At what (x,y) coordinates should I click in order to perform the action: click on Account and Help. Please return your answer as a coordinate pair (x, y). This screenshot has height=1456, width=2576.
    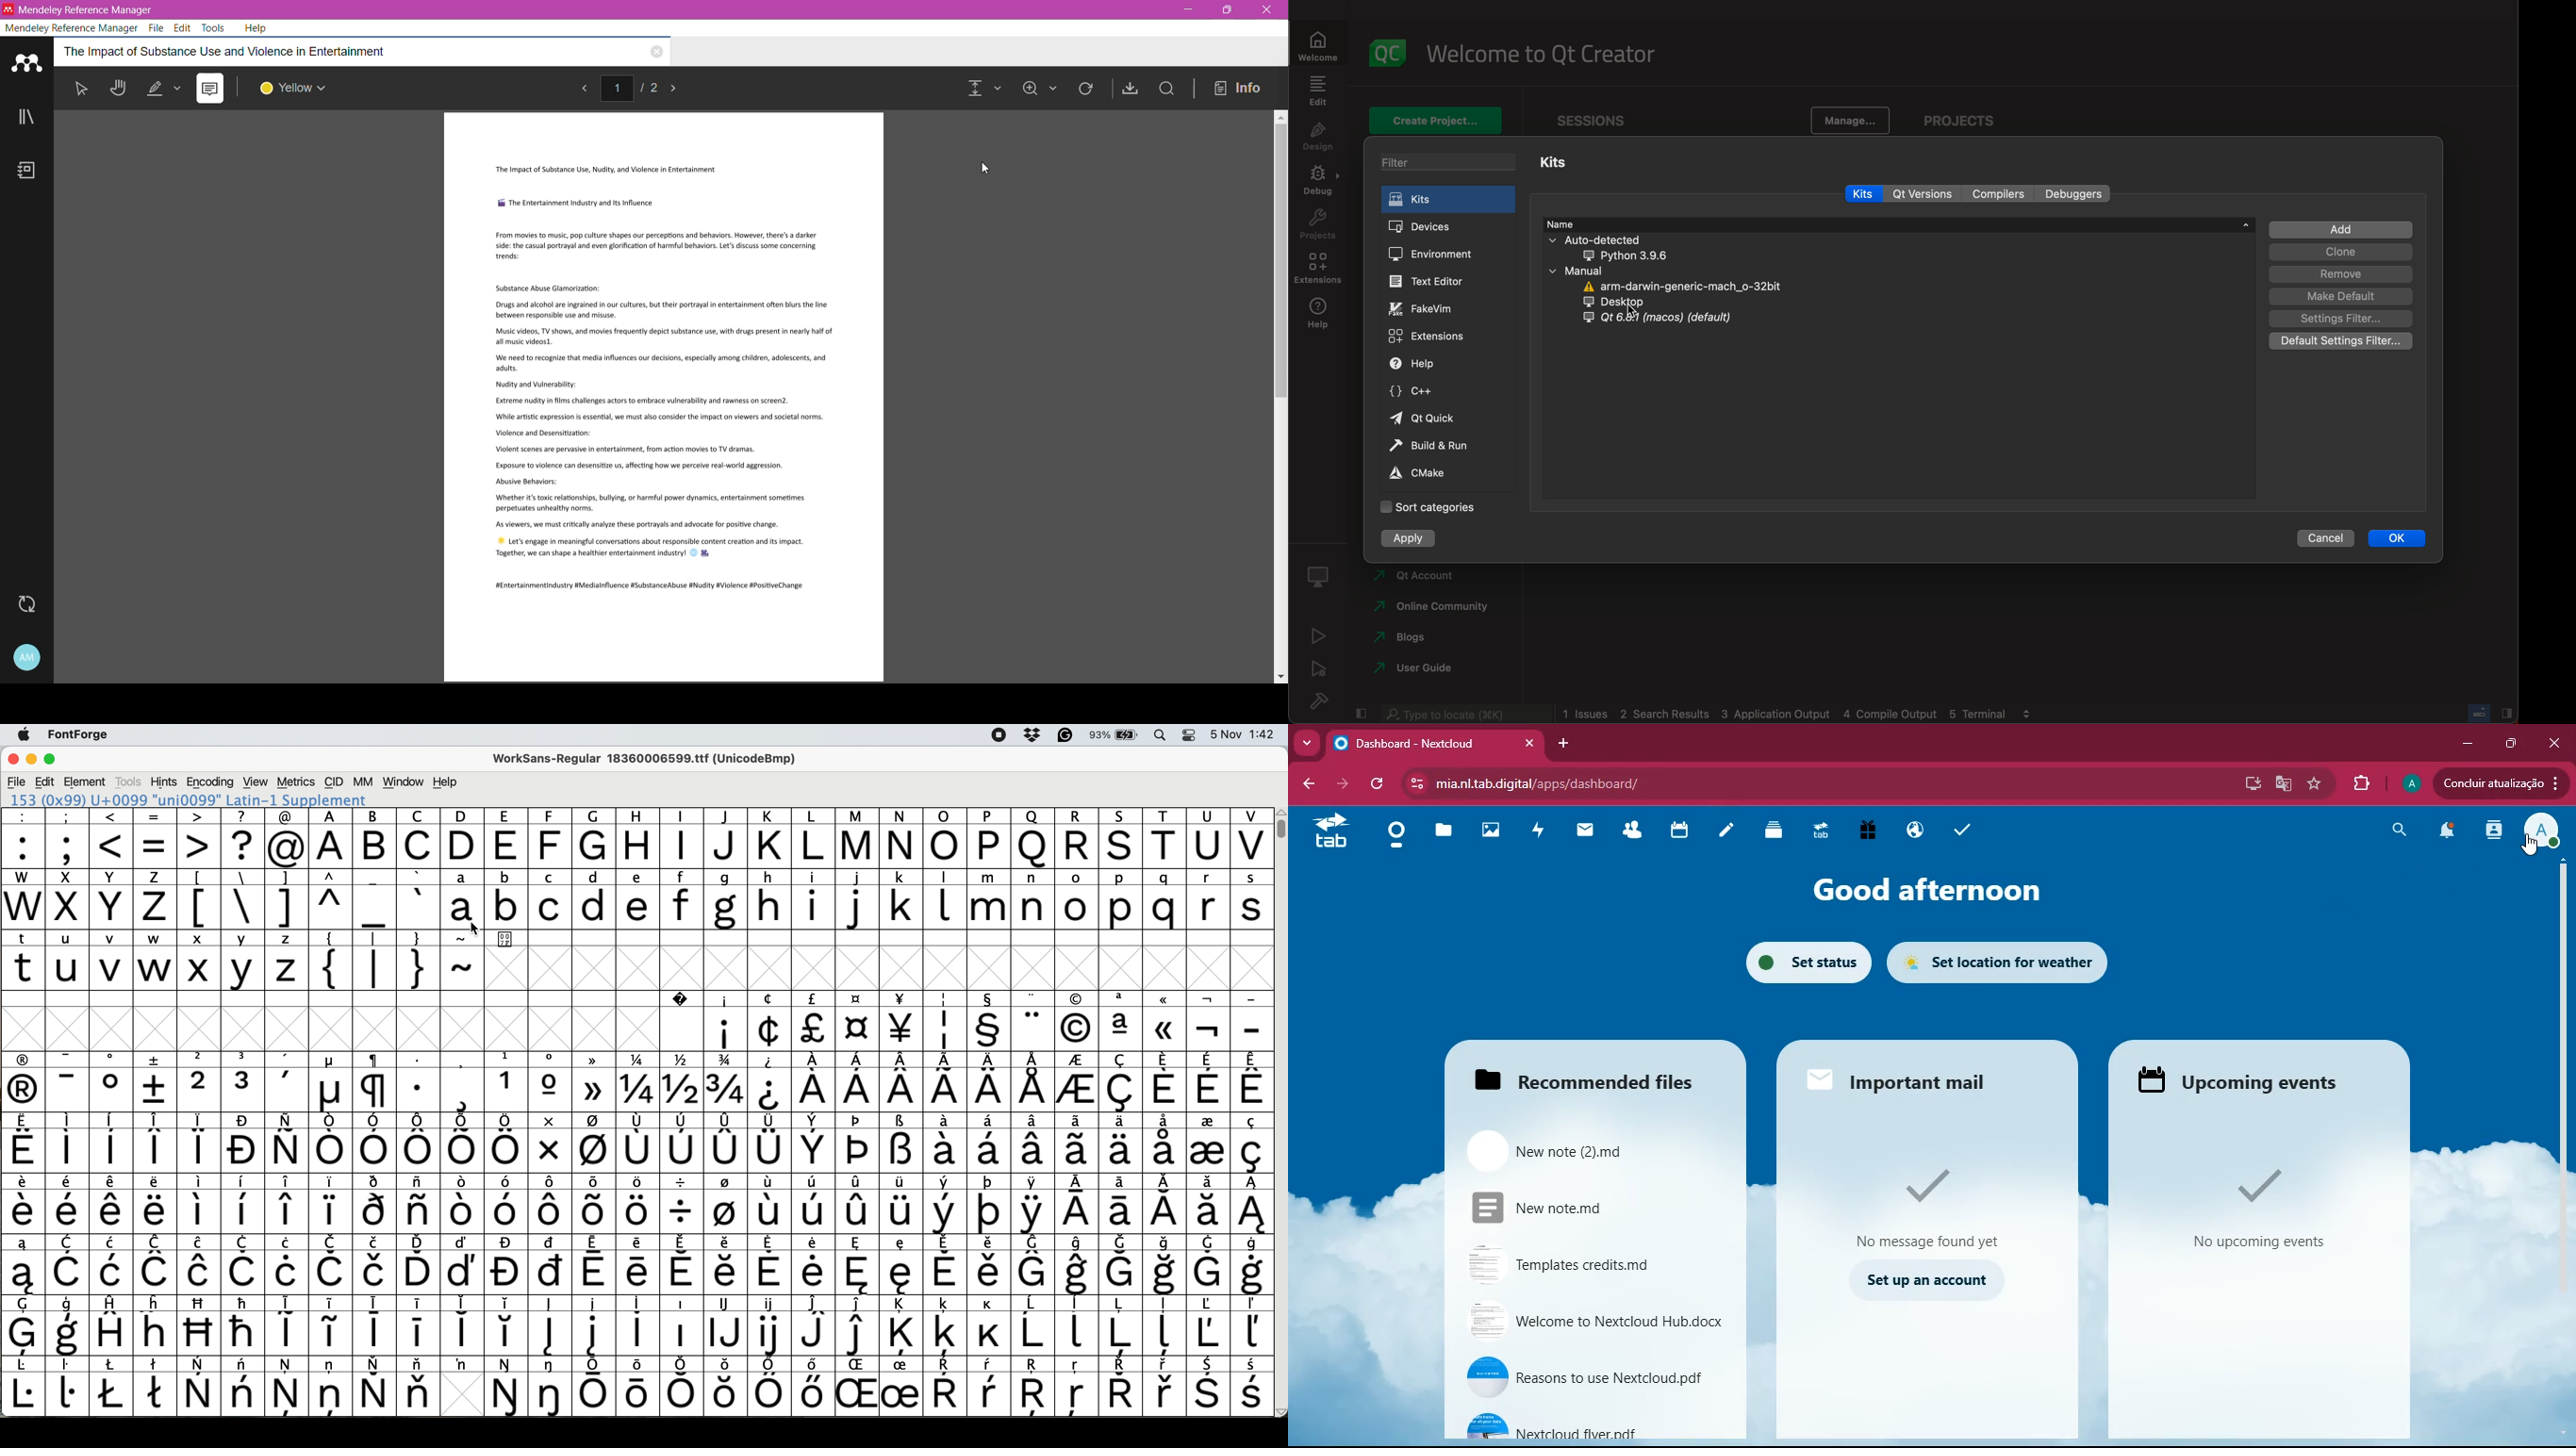
    Looking at the image, I should click on (27, 659).